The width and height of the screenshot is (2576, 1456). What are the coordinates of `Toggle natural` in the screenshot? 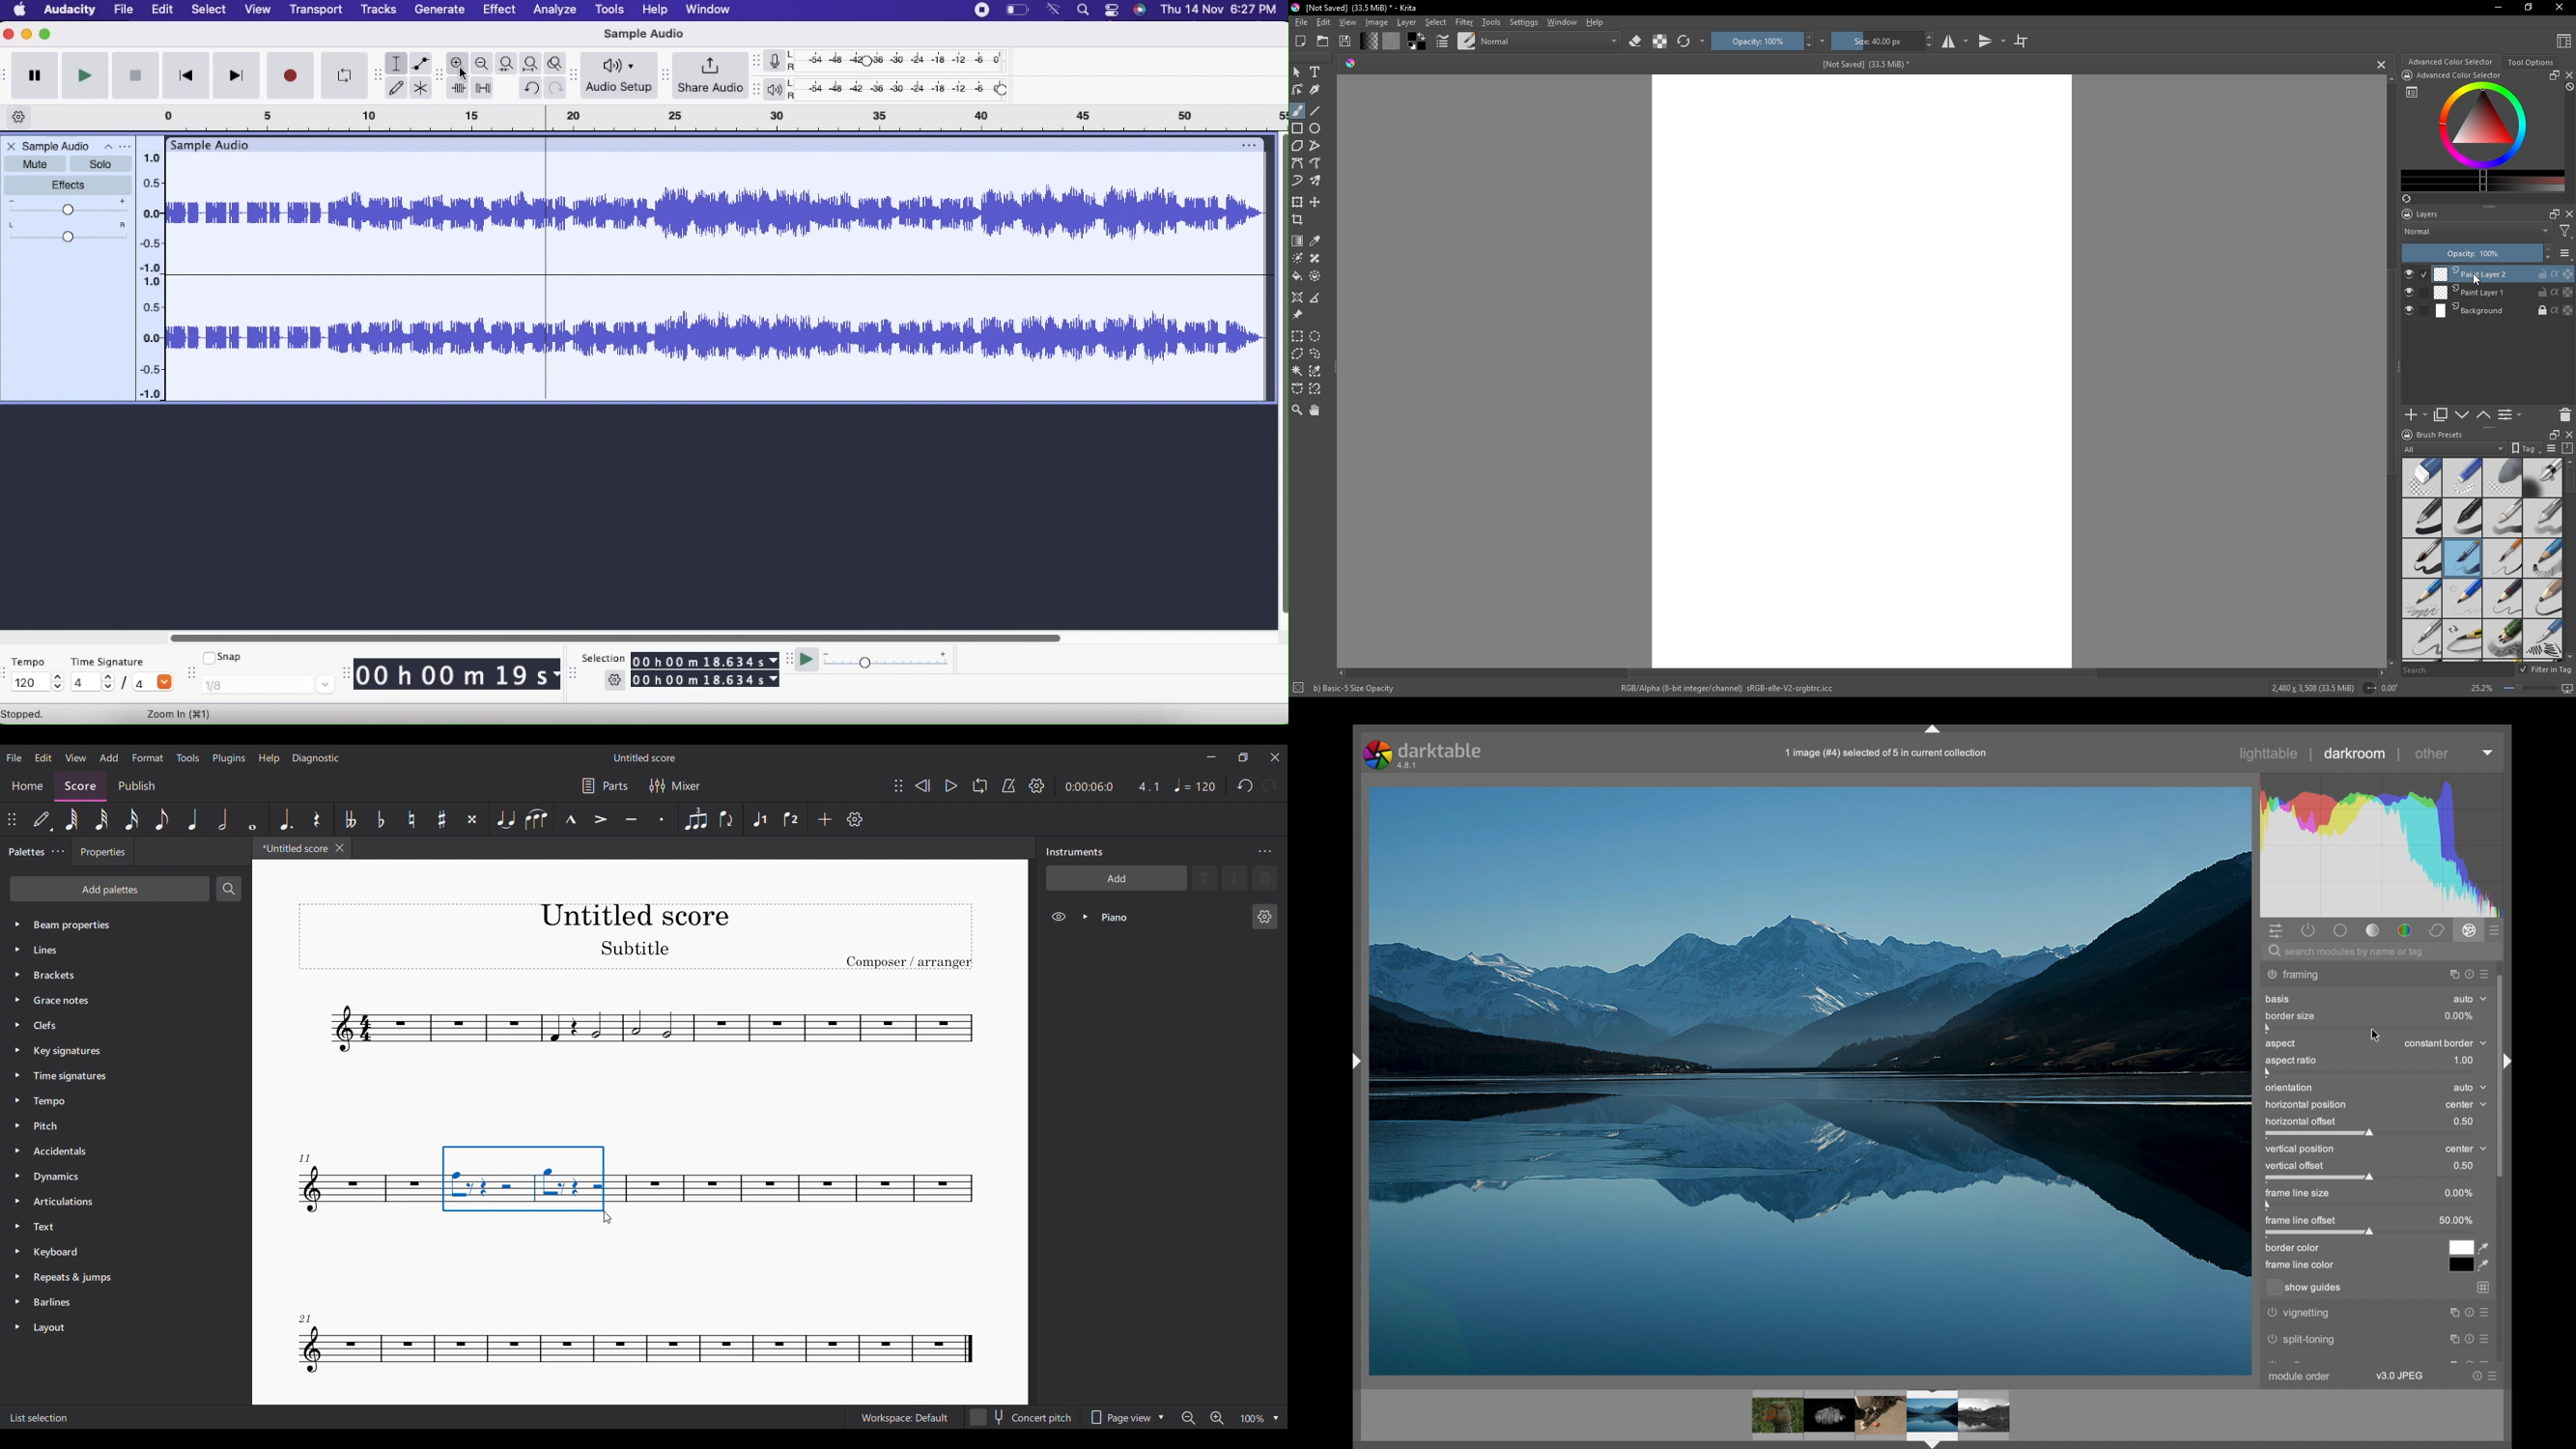 It's located at (411, 819).